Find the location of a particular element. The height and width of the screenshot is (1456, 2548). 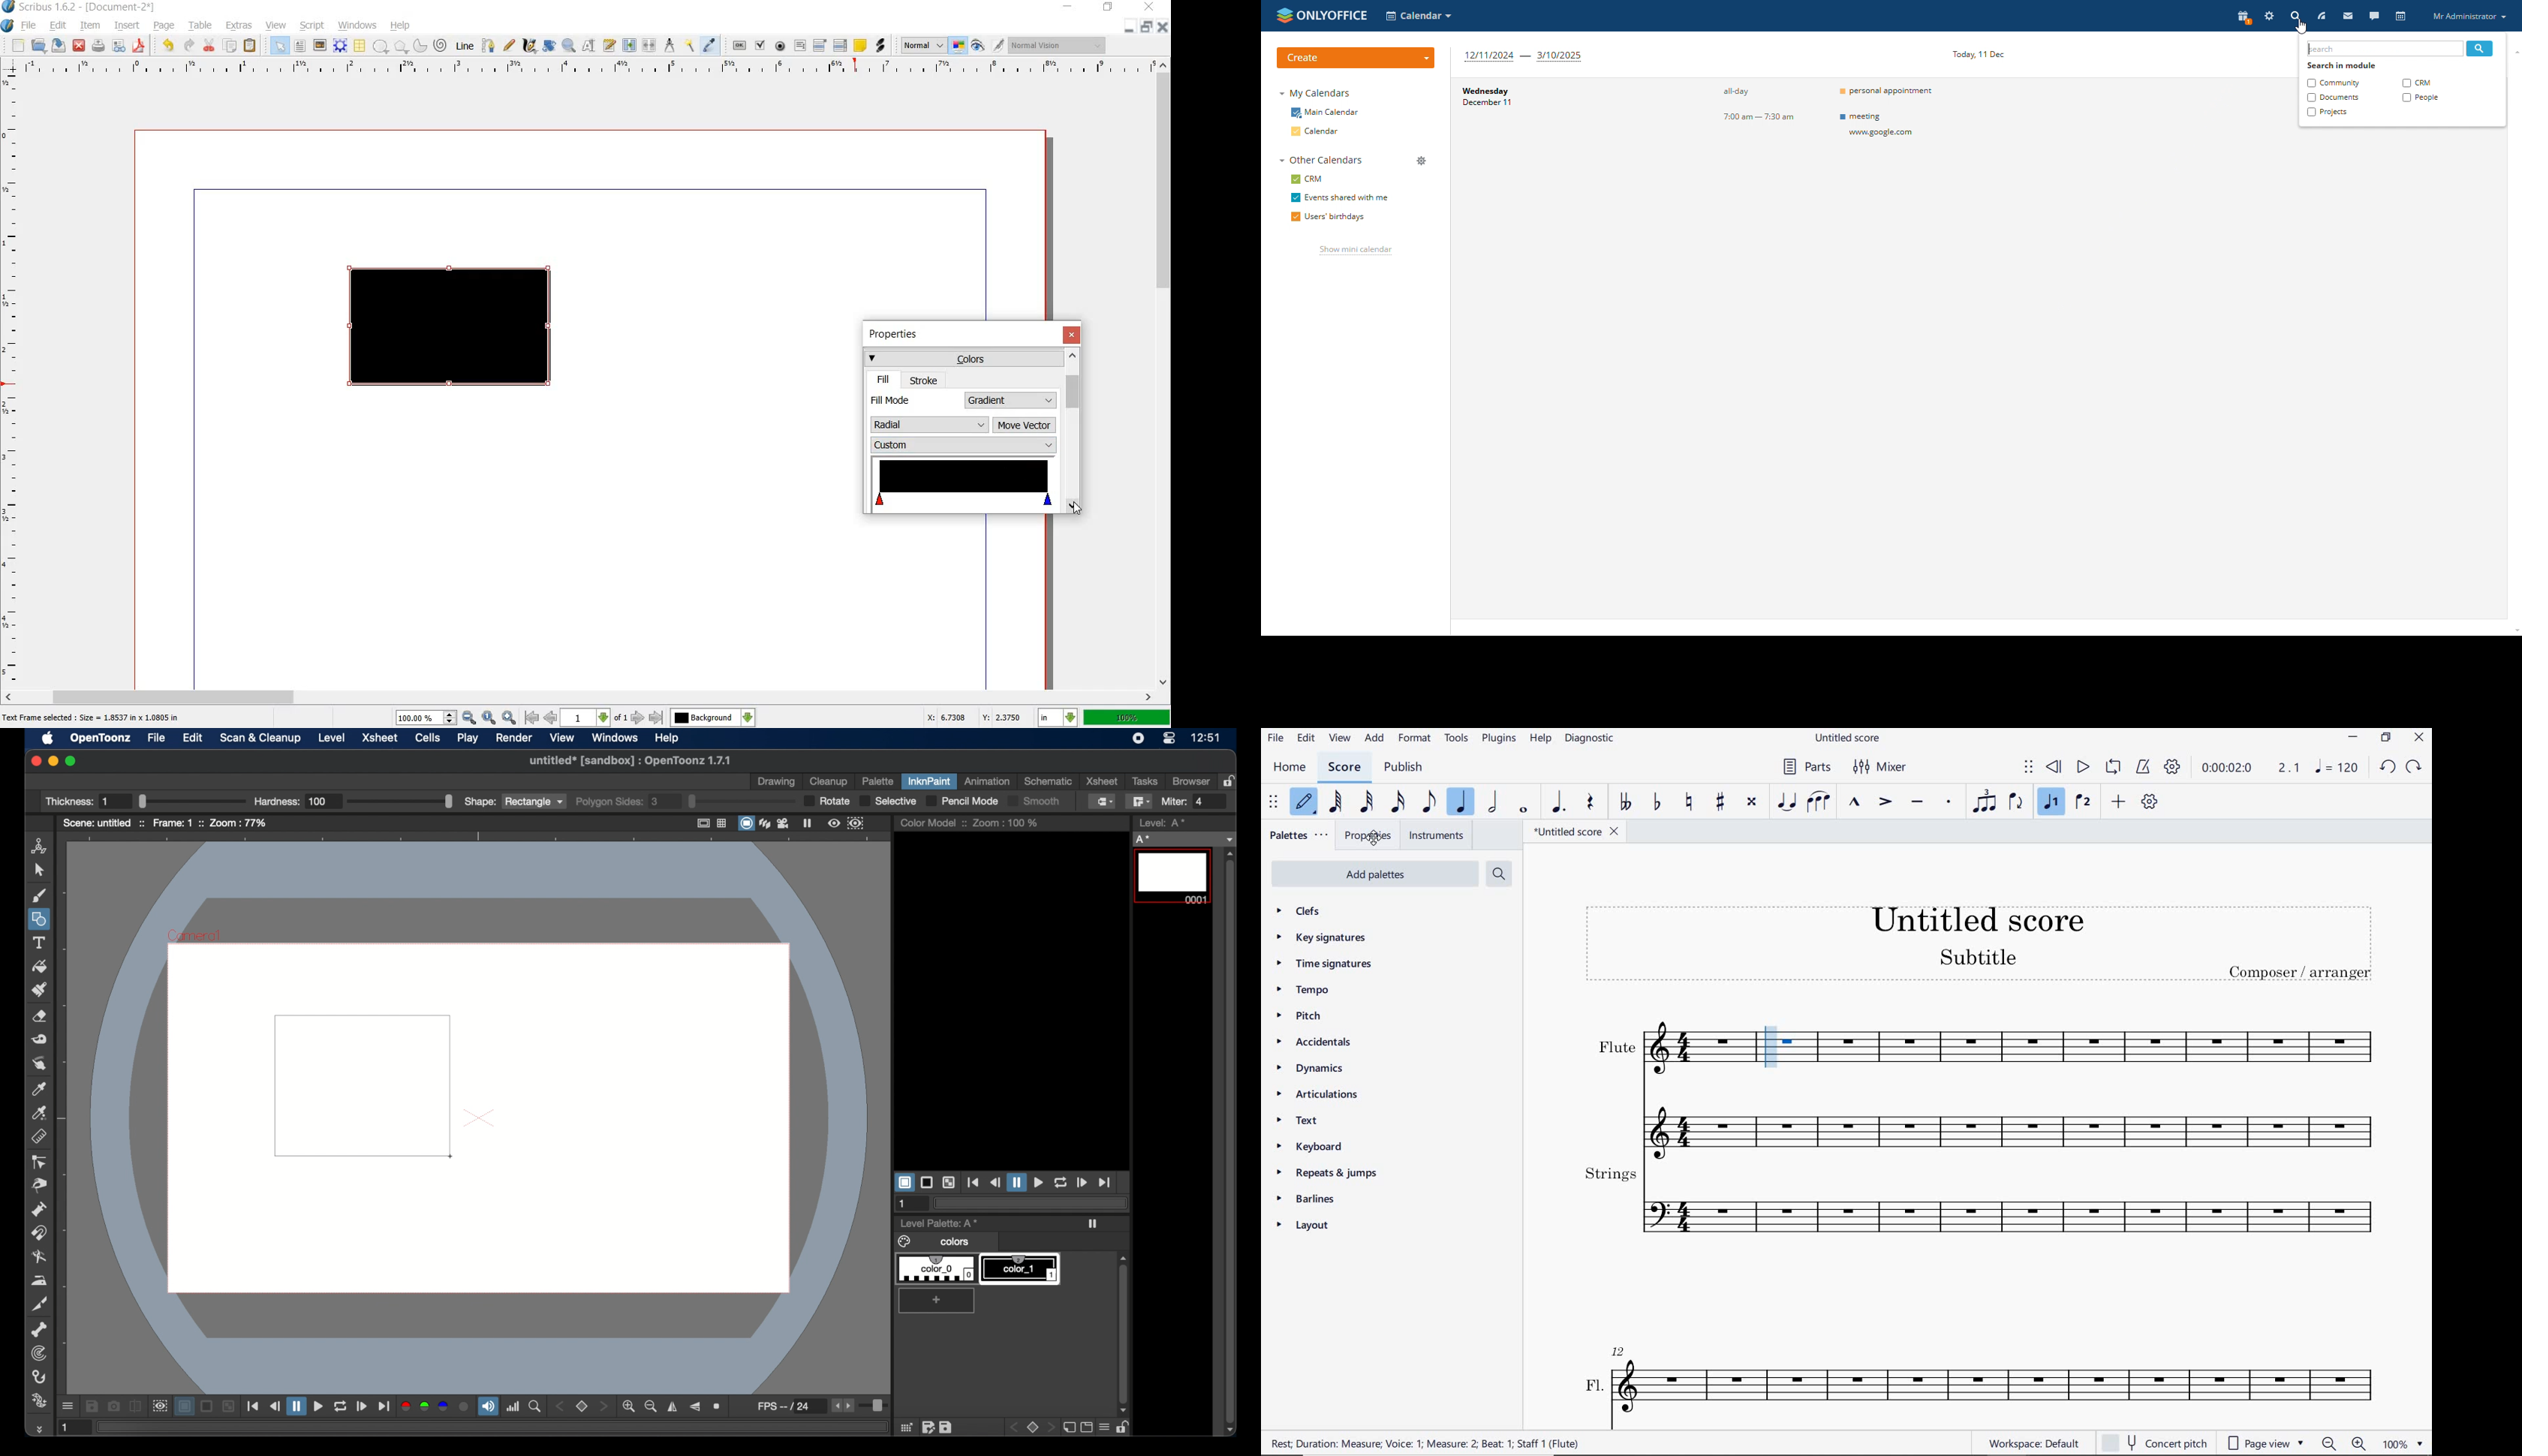

100% is located at coordinates (1128, 717).